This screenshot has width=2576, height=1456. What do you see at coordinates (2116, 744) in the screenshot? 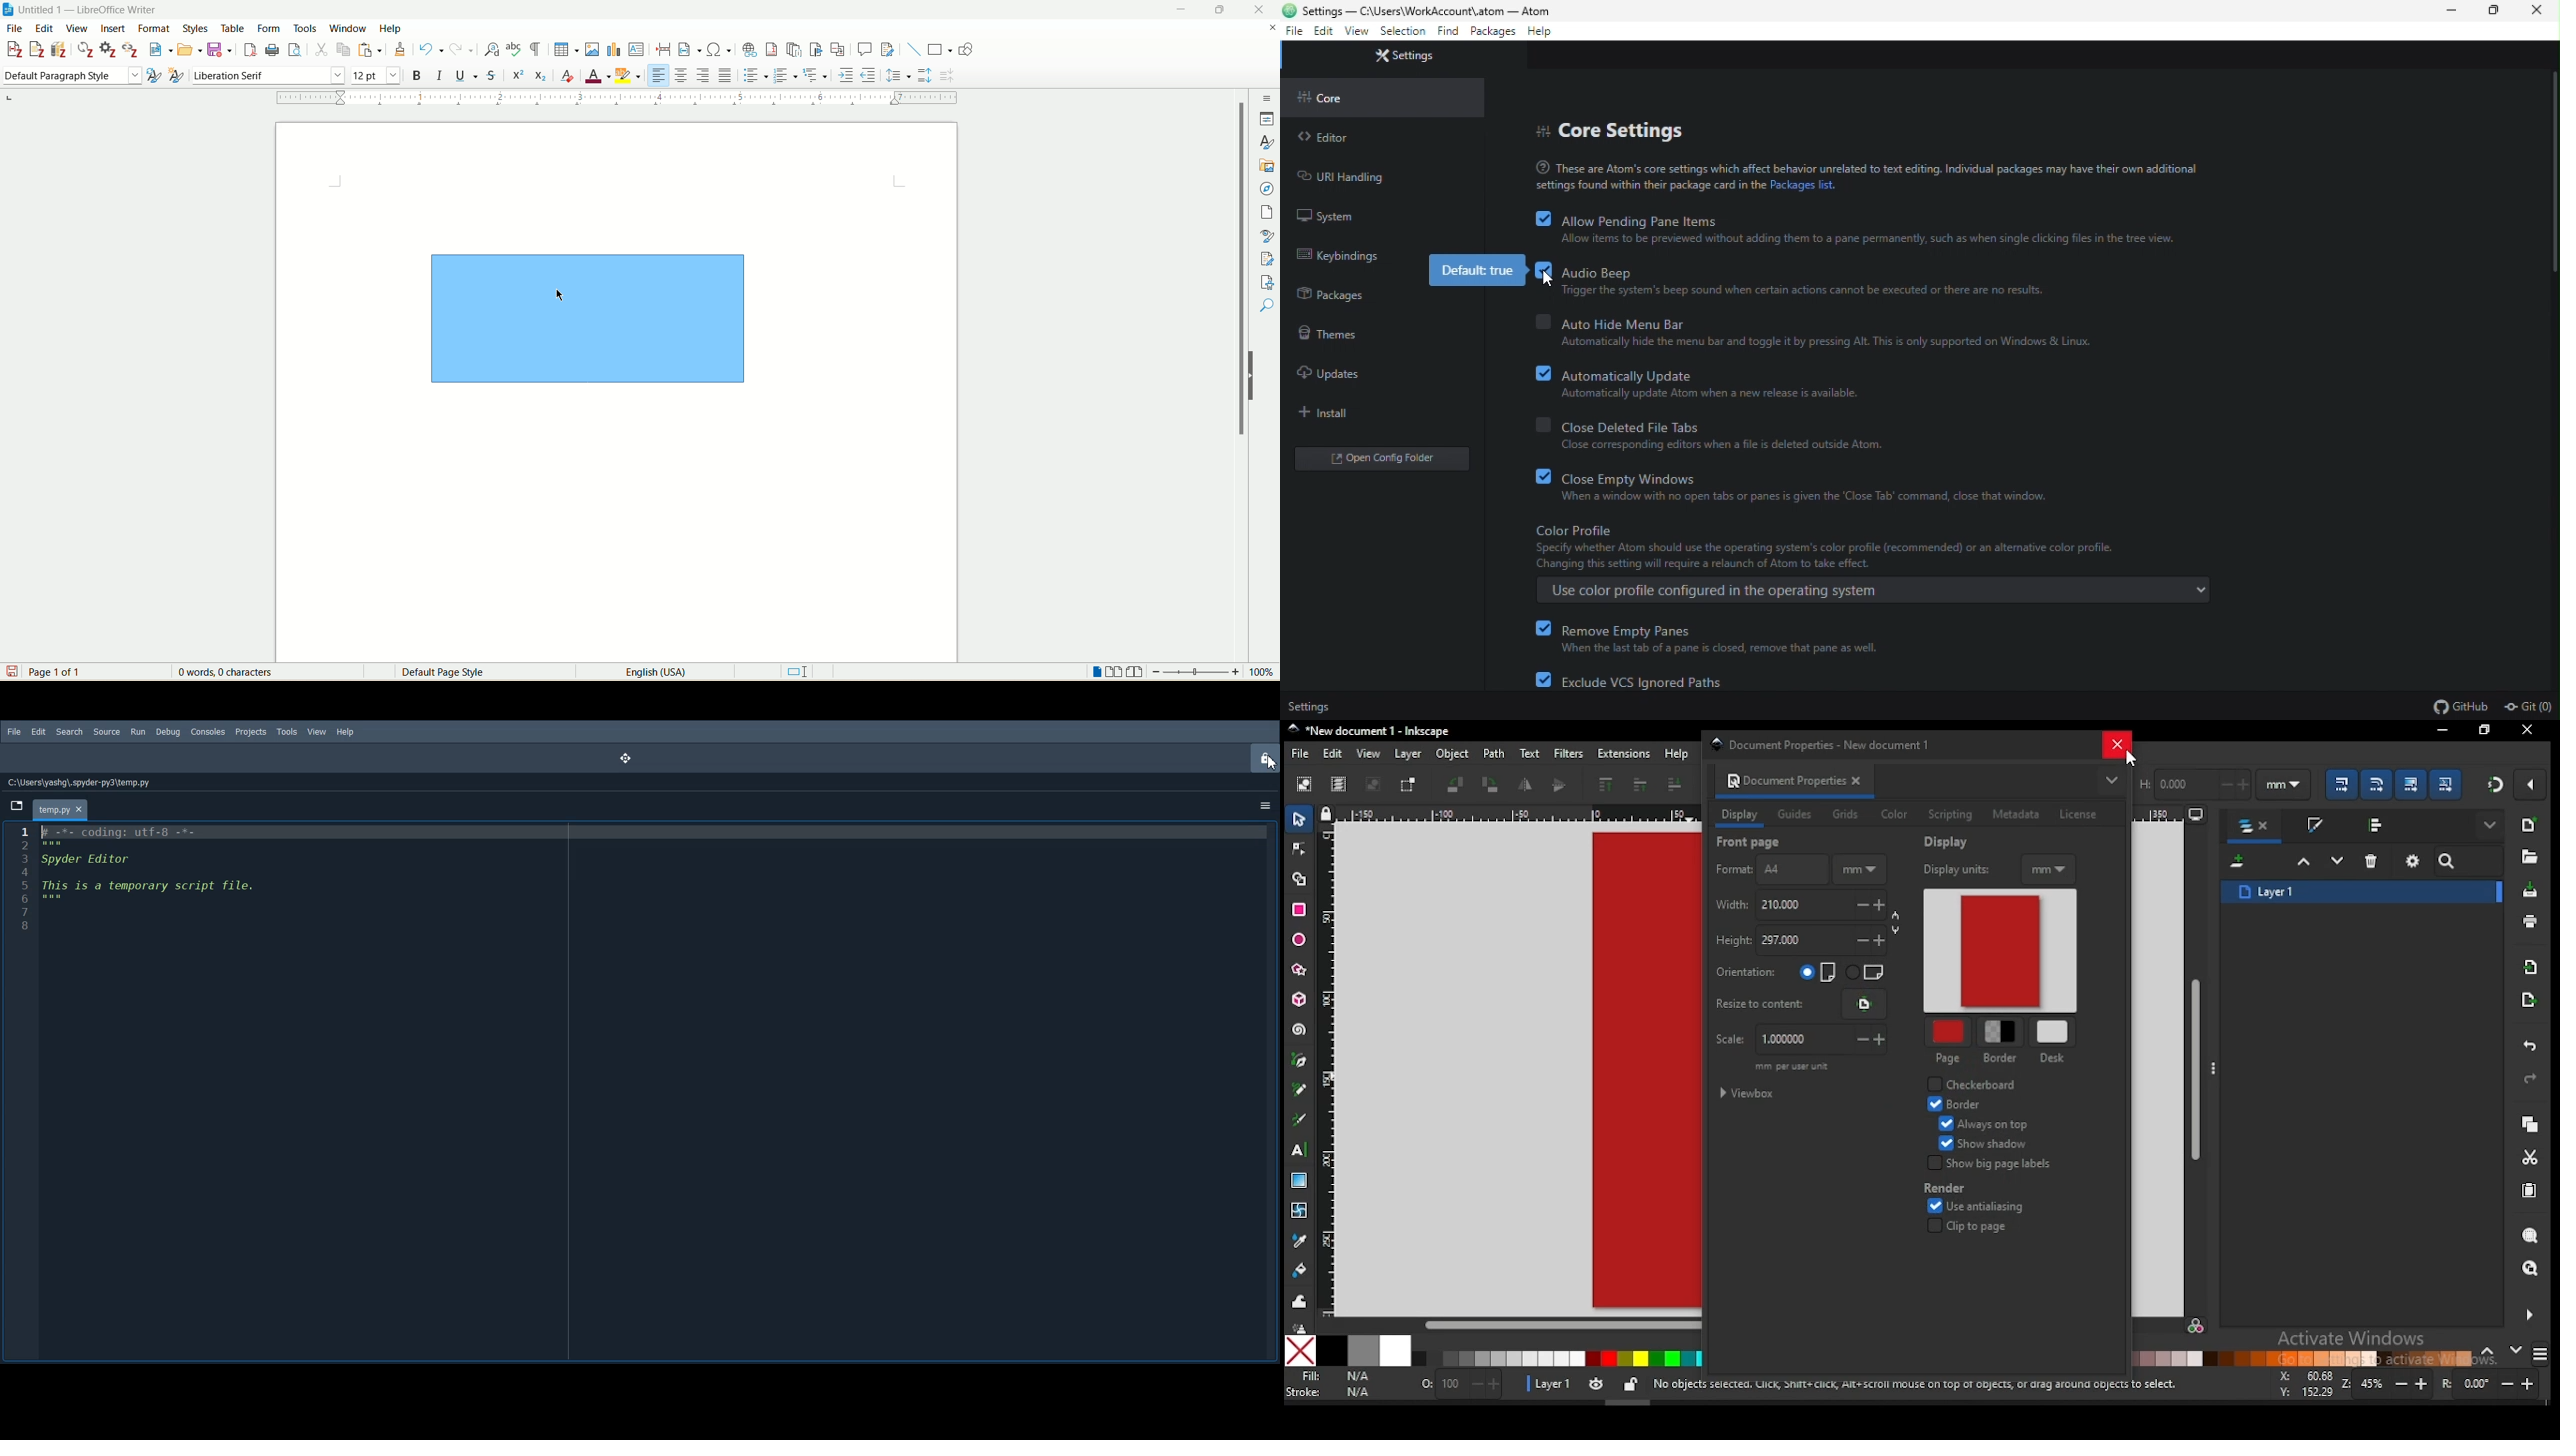
I see `close window` at bounding box center [2116, 744].